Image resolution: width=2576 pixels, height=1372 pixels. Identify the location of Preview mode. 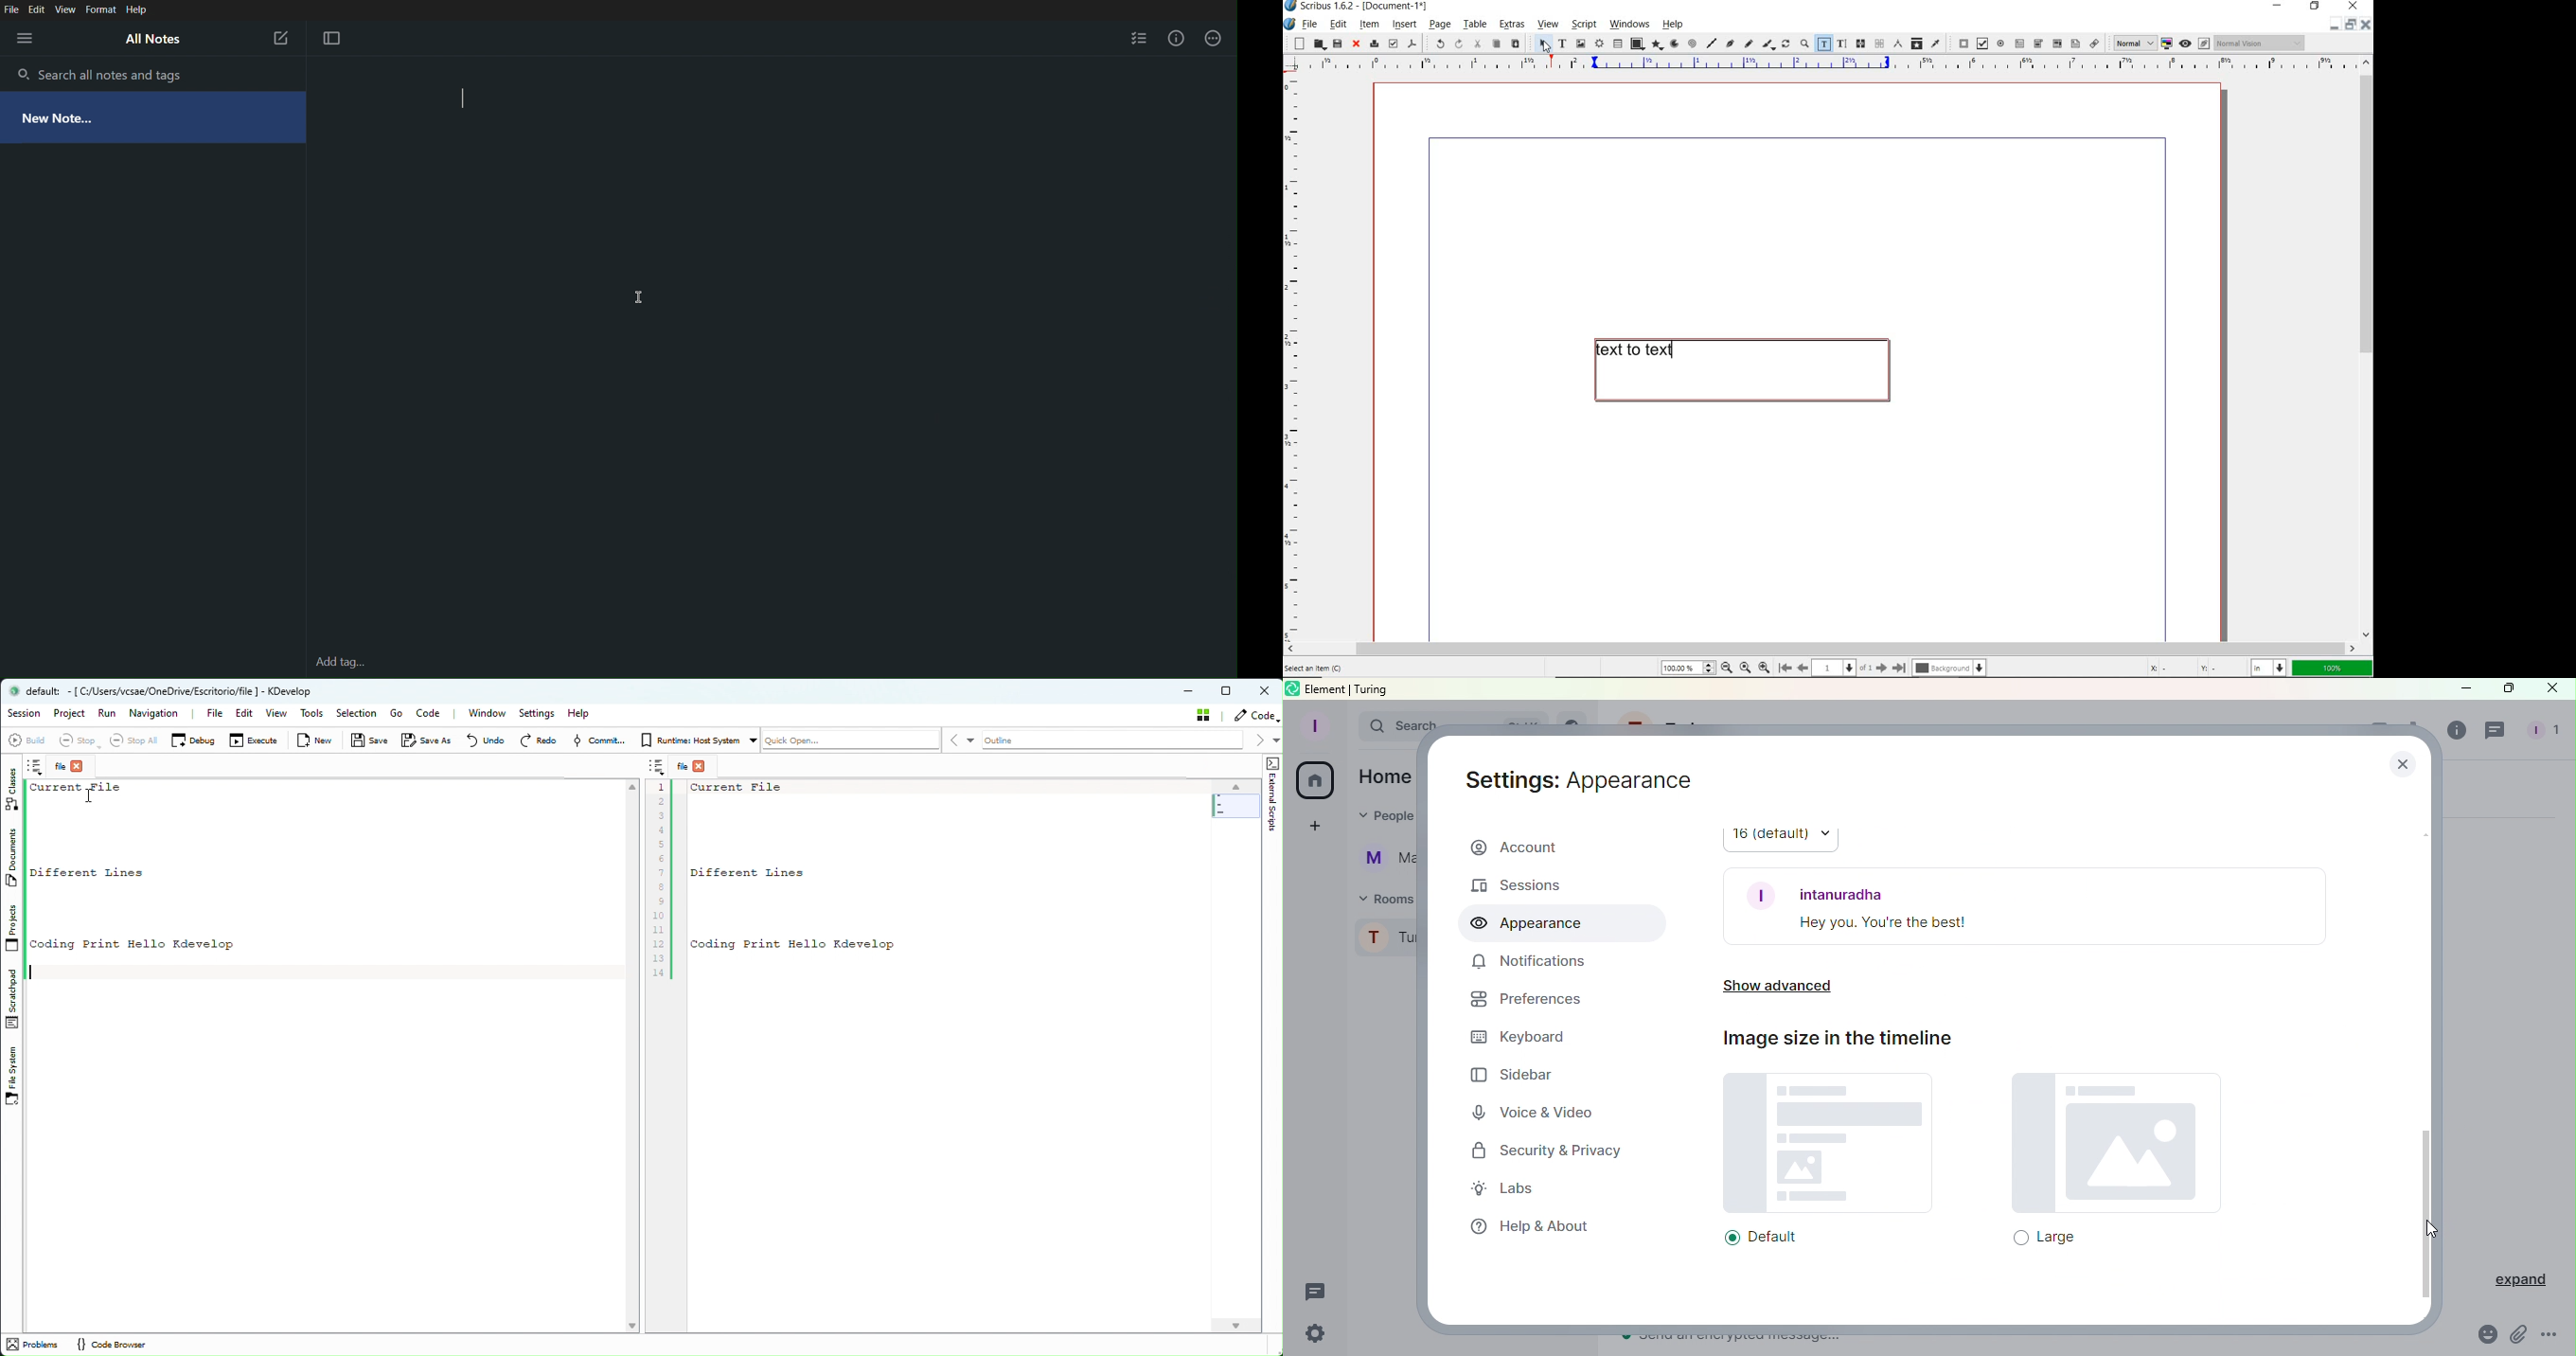
(2185, 43).